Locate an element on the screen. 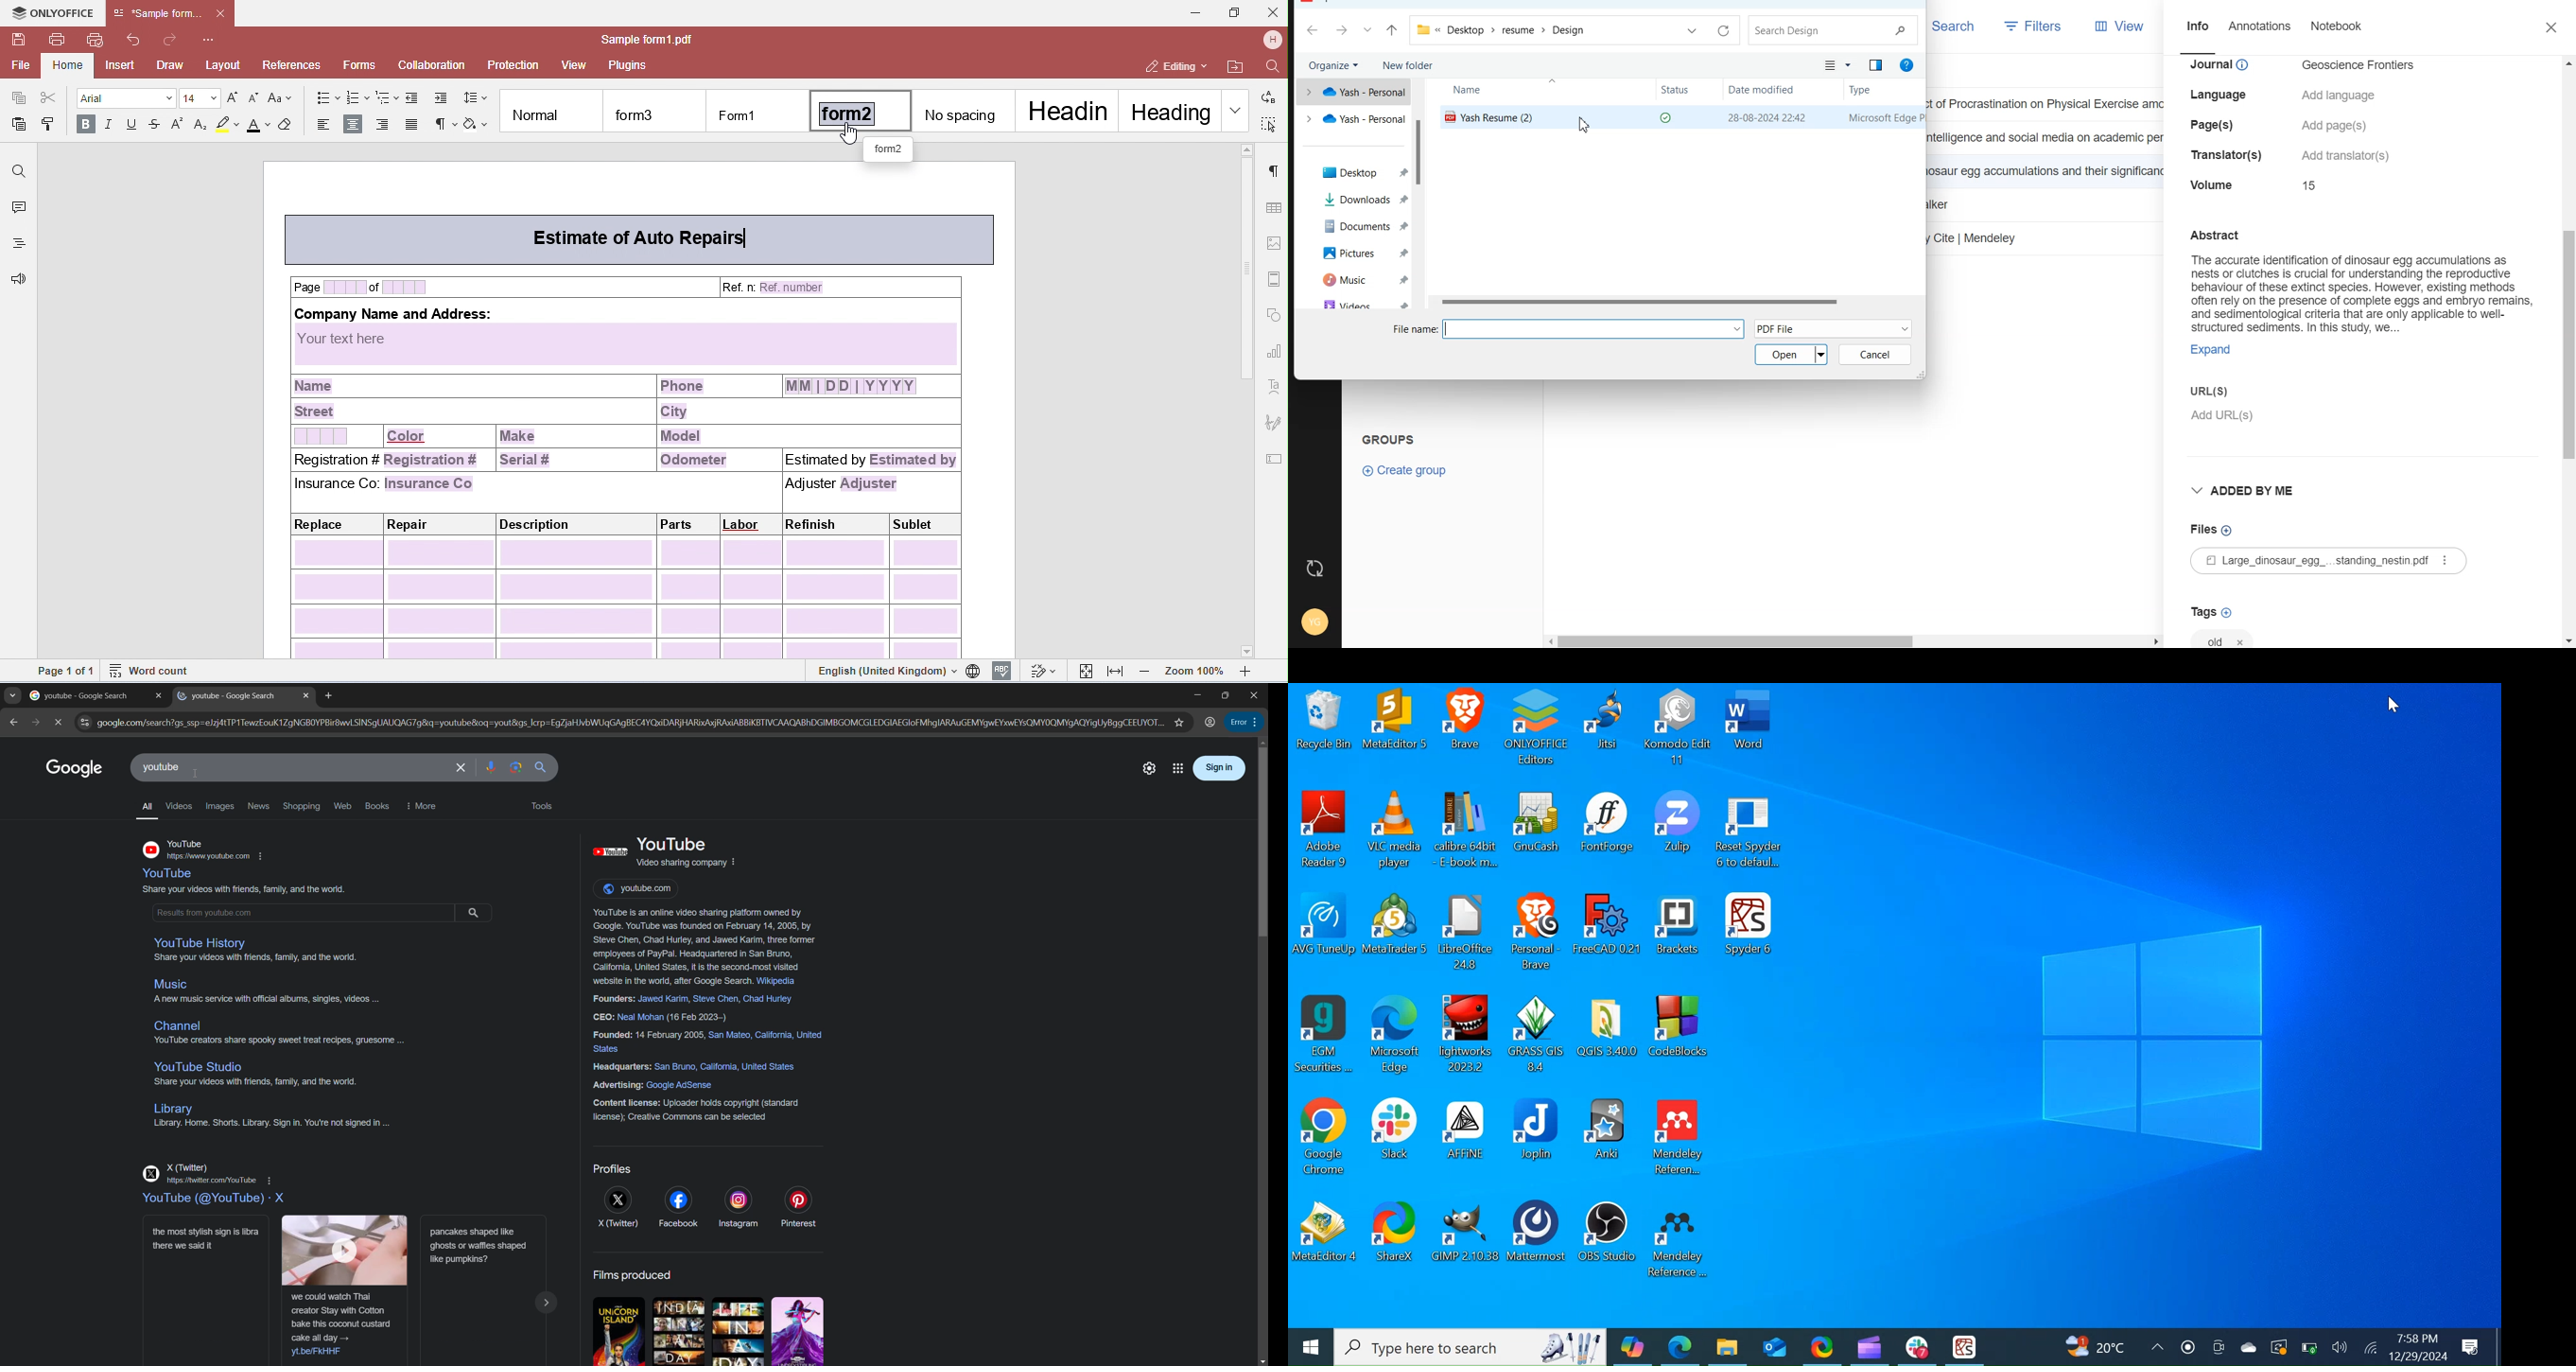 The height and width of the screenshot is (1372, 2576). Microsoft Edge is located at coordinates (1681, 1345).